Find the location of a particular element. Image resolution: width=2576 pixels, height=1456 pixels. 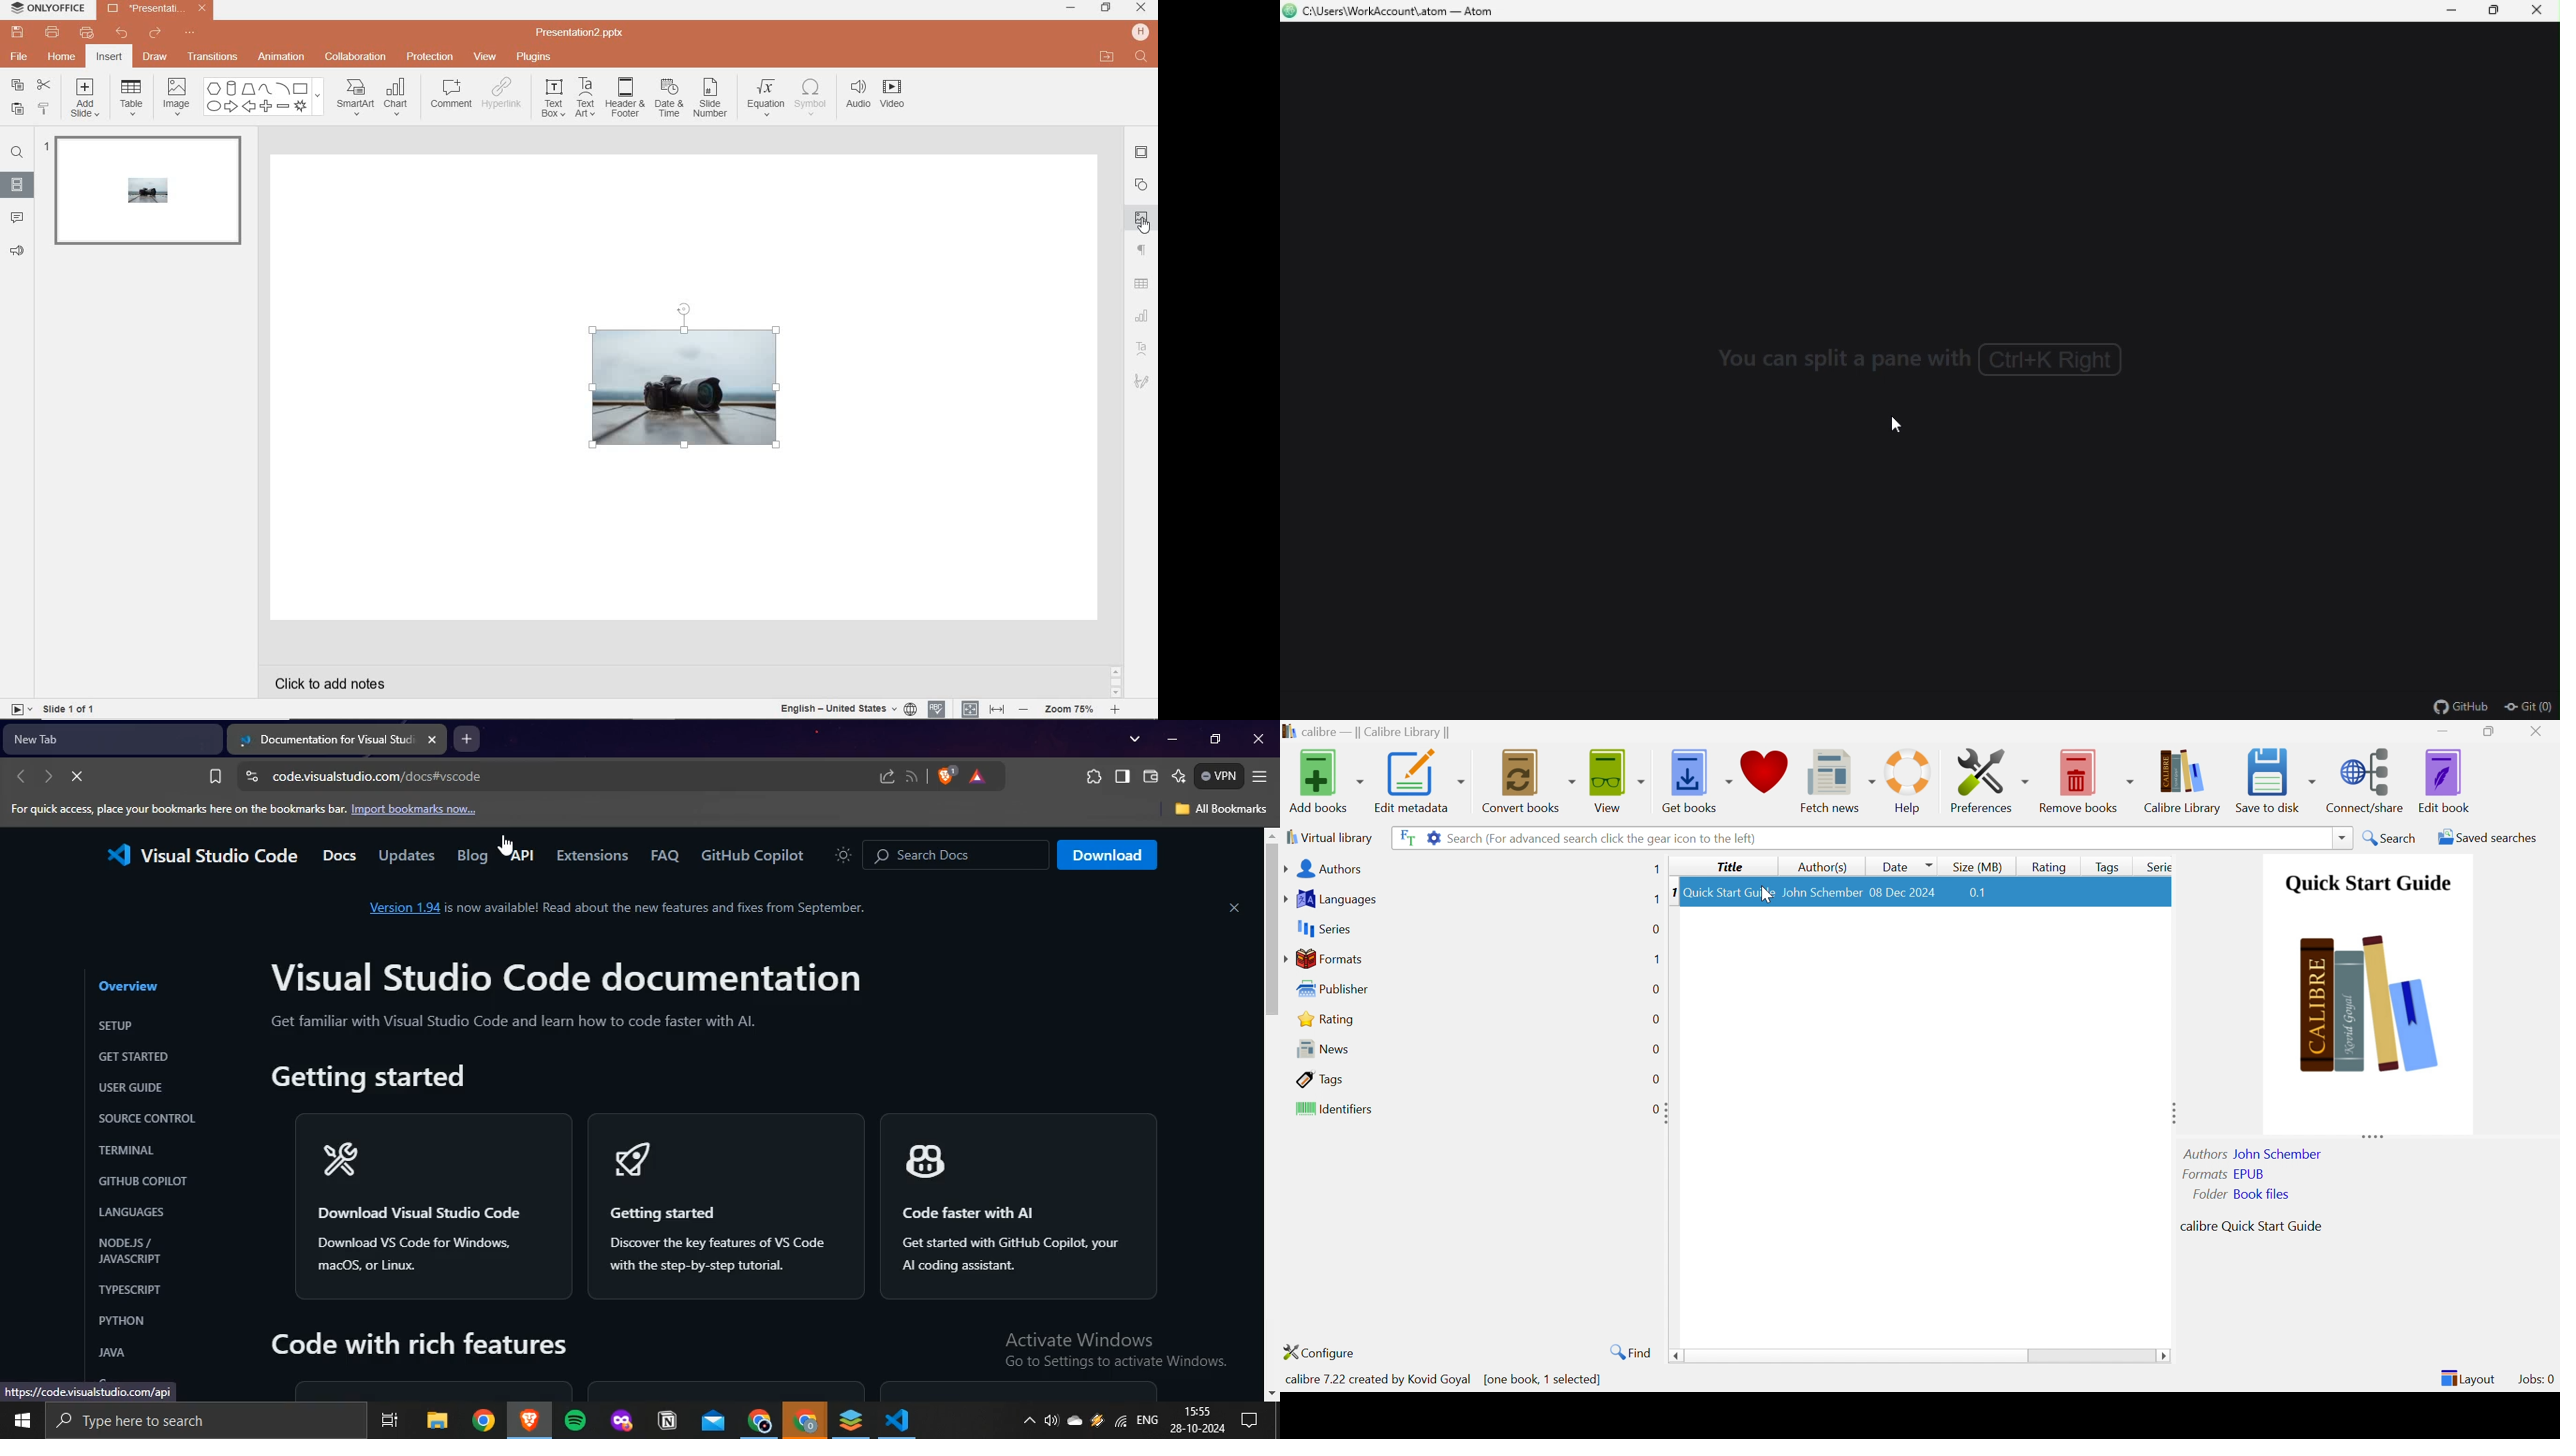

paste is located at coordinates (15, 108).